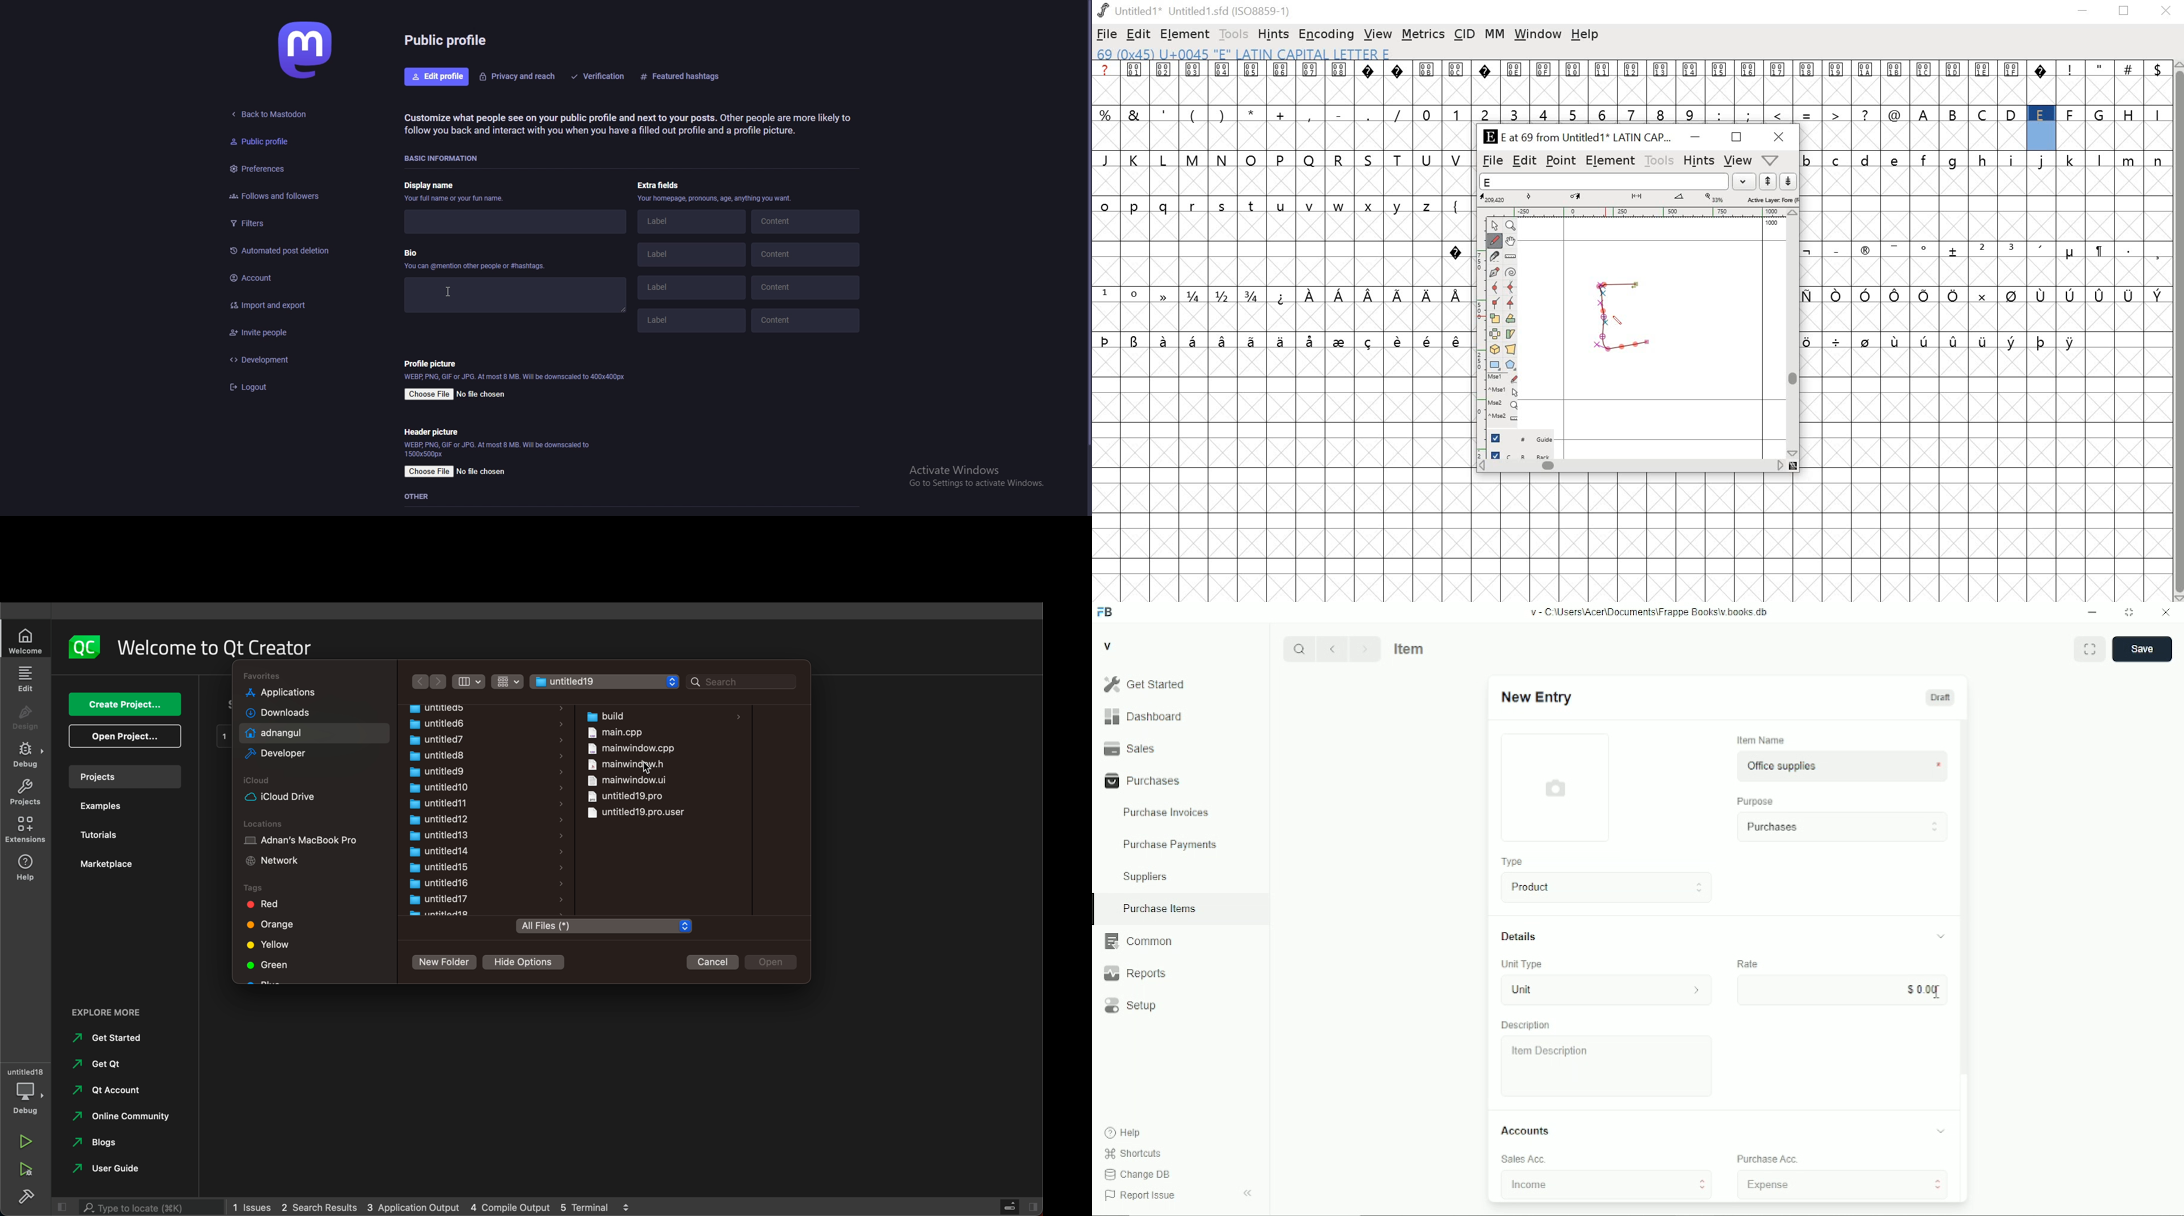  I want to click on measurements, so click(1639, 199).